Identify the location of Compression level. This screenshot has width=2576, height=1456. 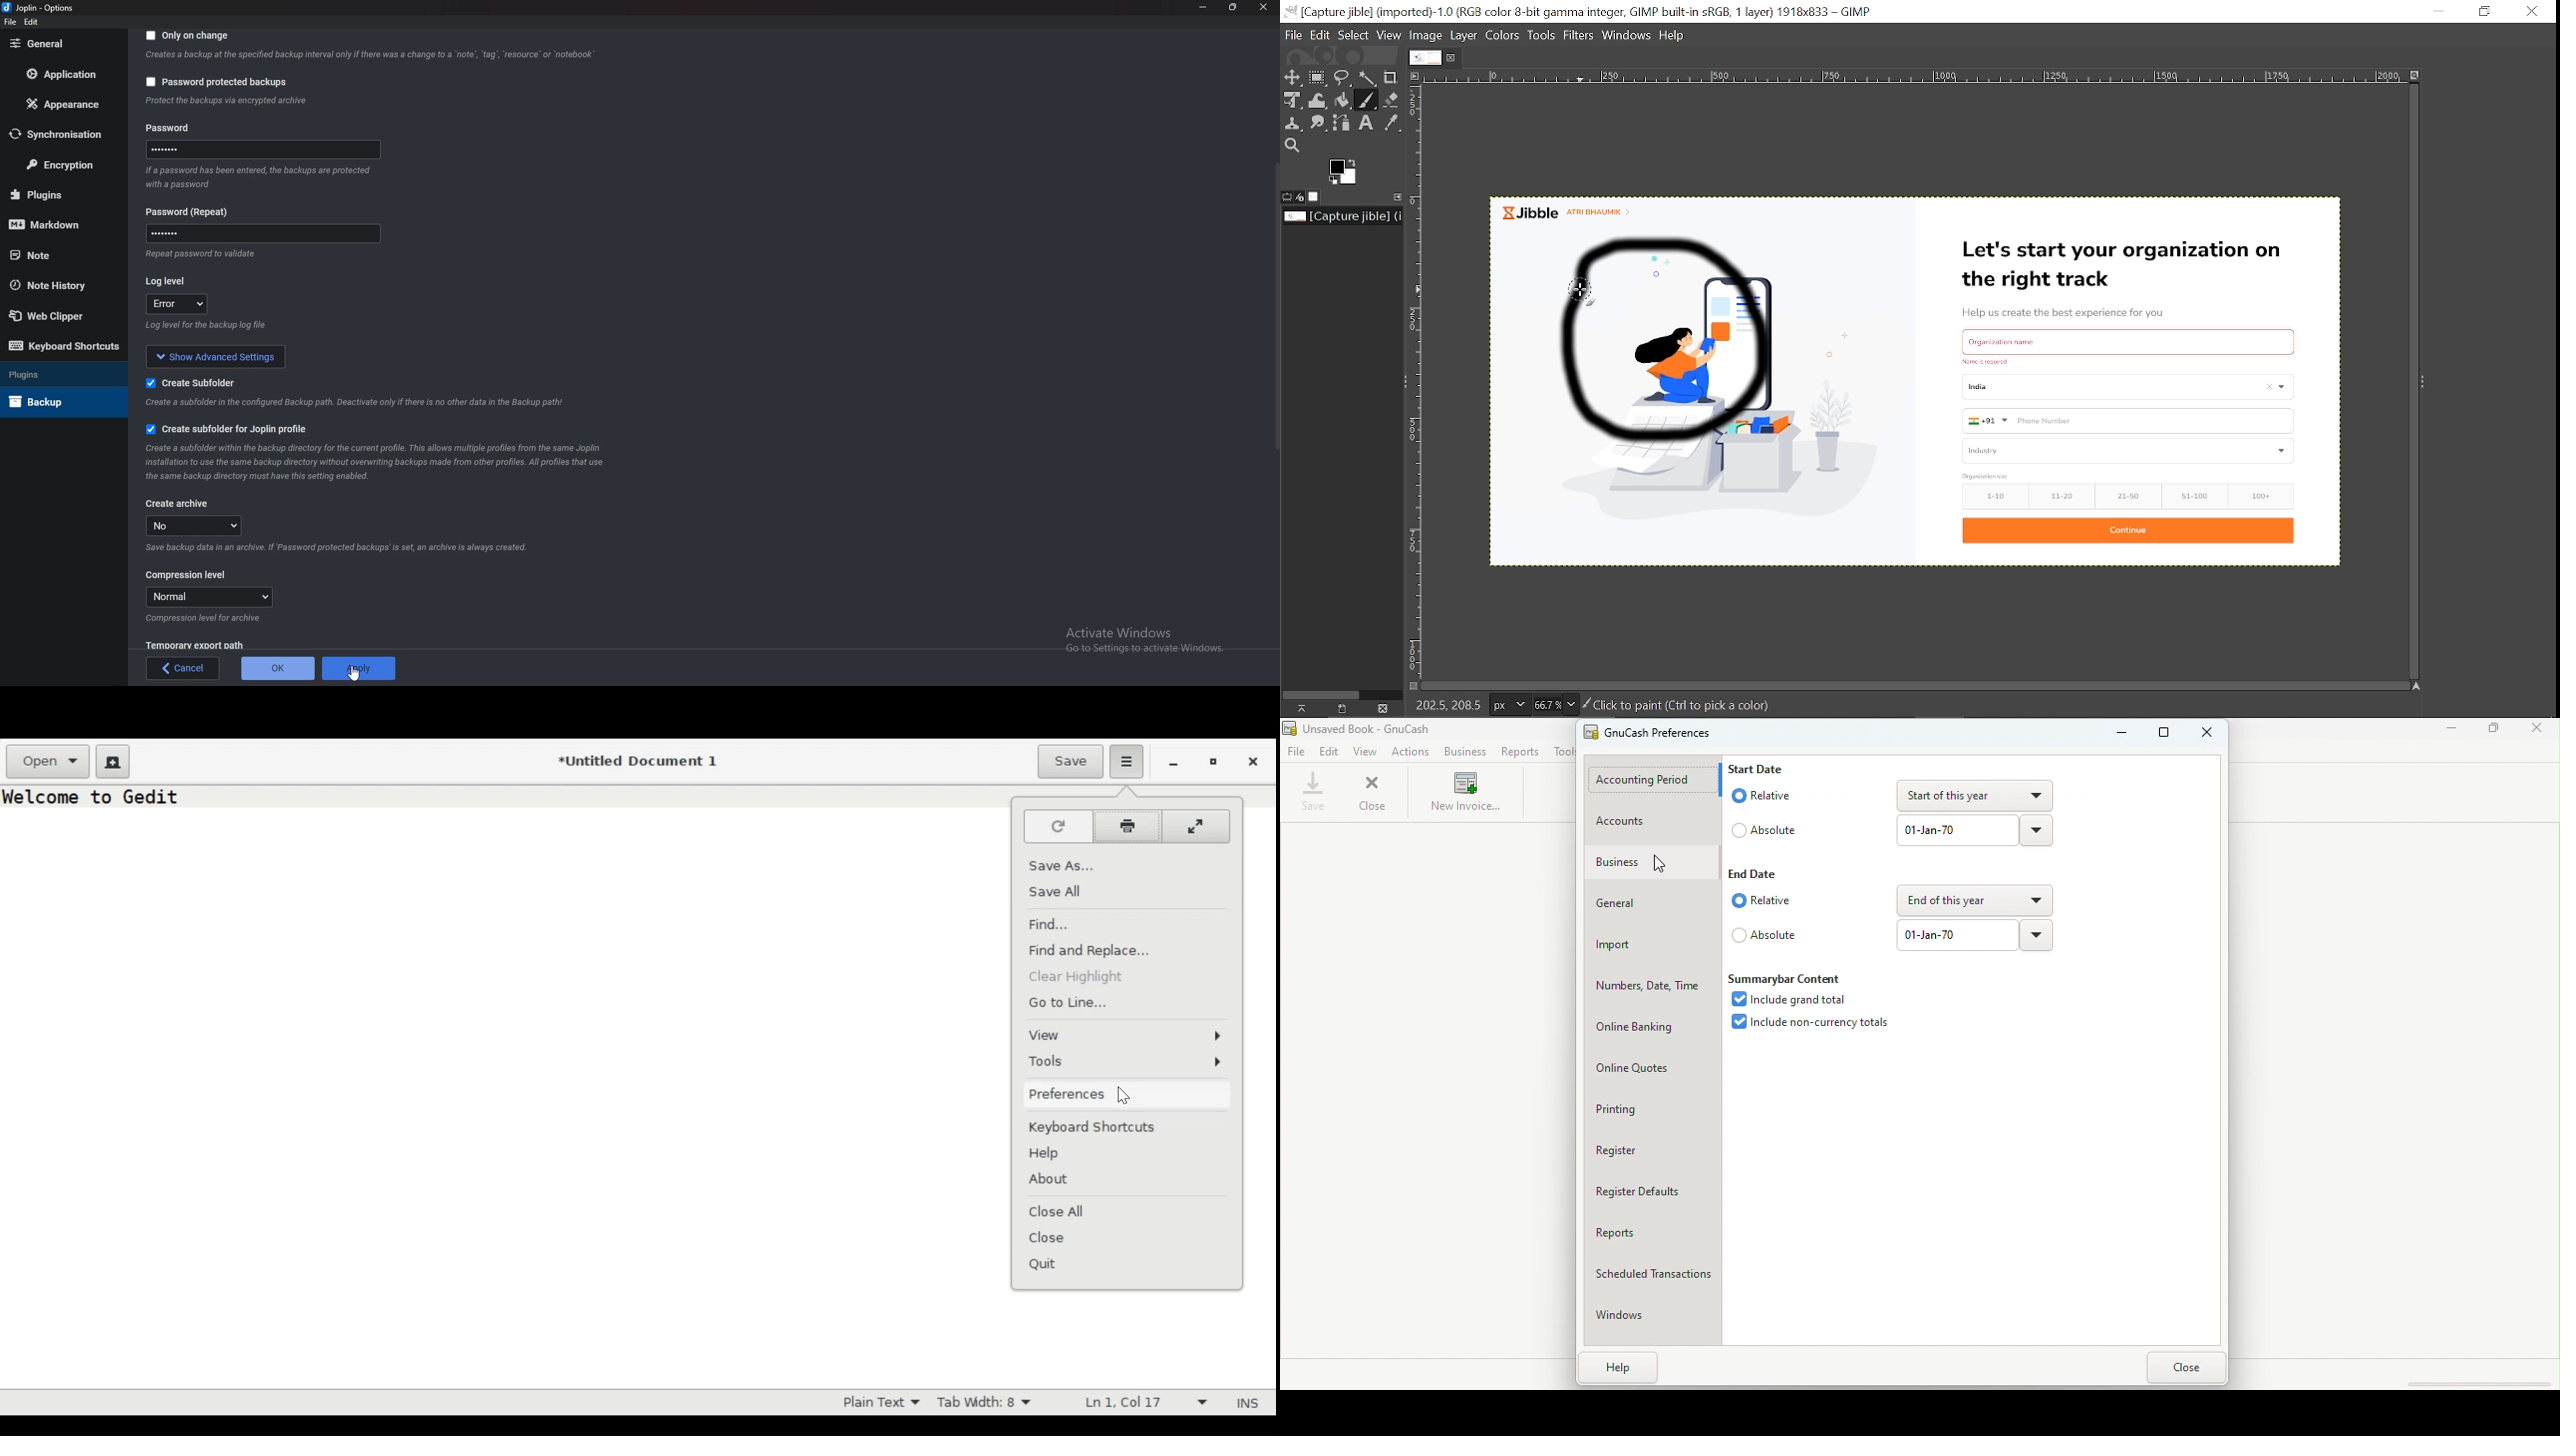
(187, 576).